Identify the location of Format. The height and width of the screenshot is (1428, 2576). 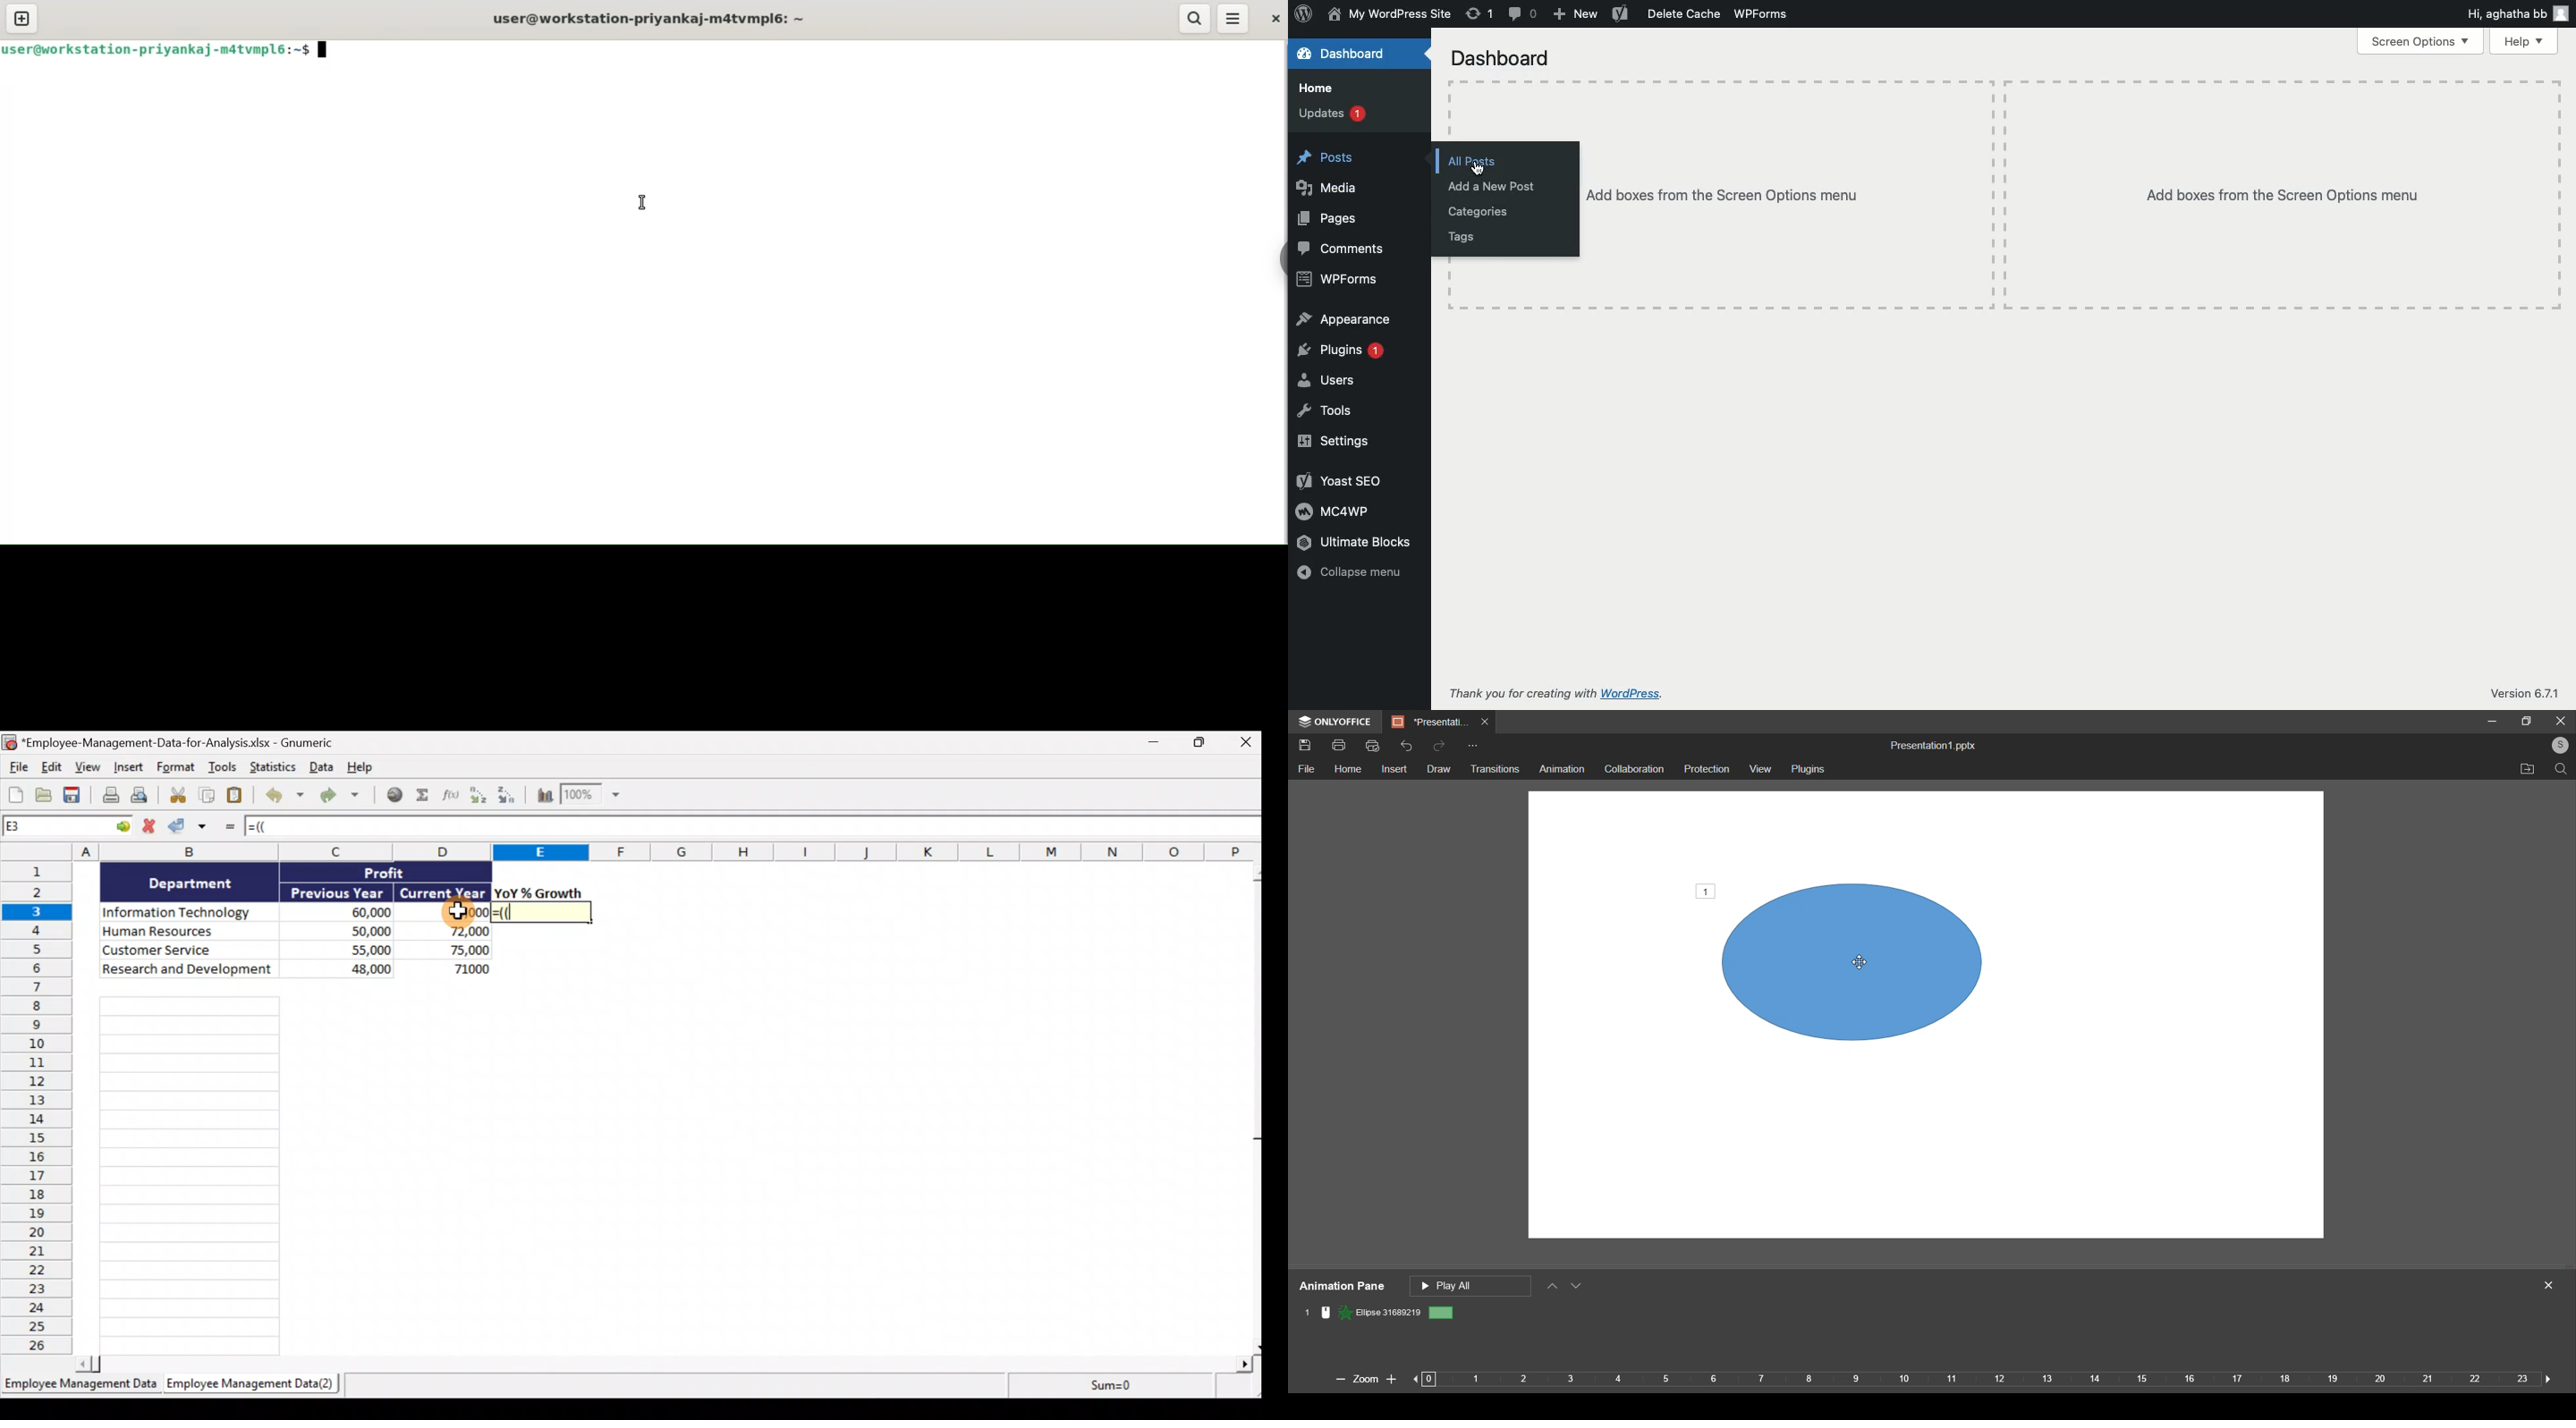
(177, 769).